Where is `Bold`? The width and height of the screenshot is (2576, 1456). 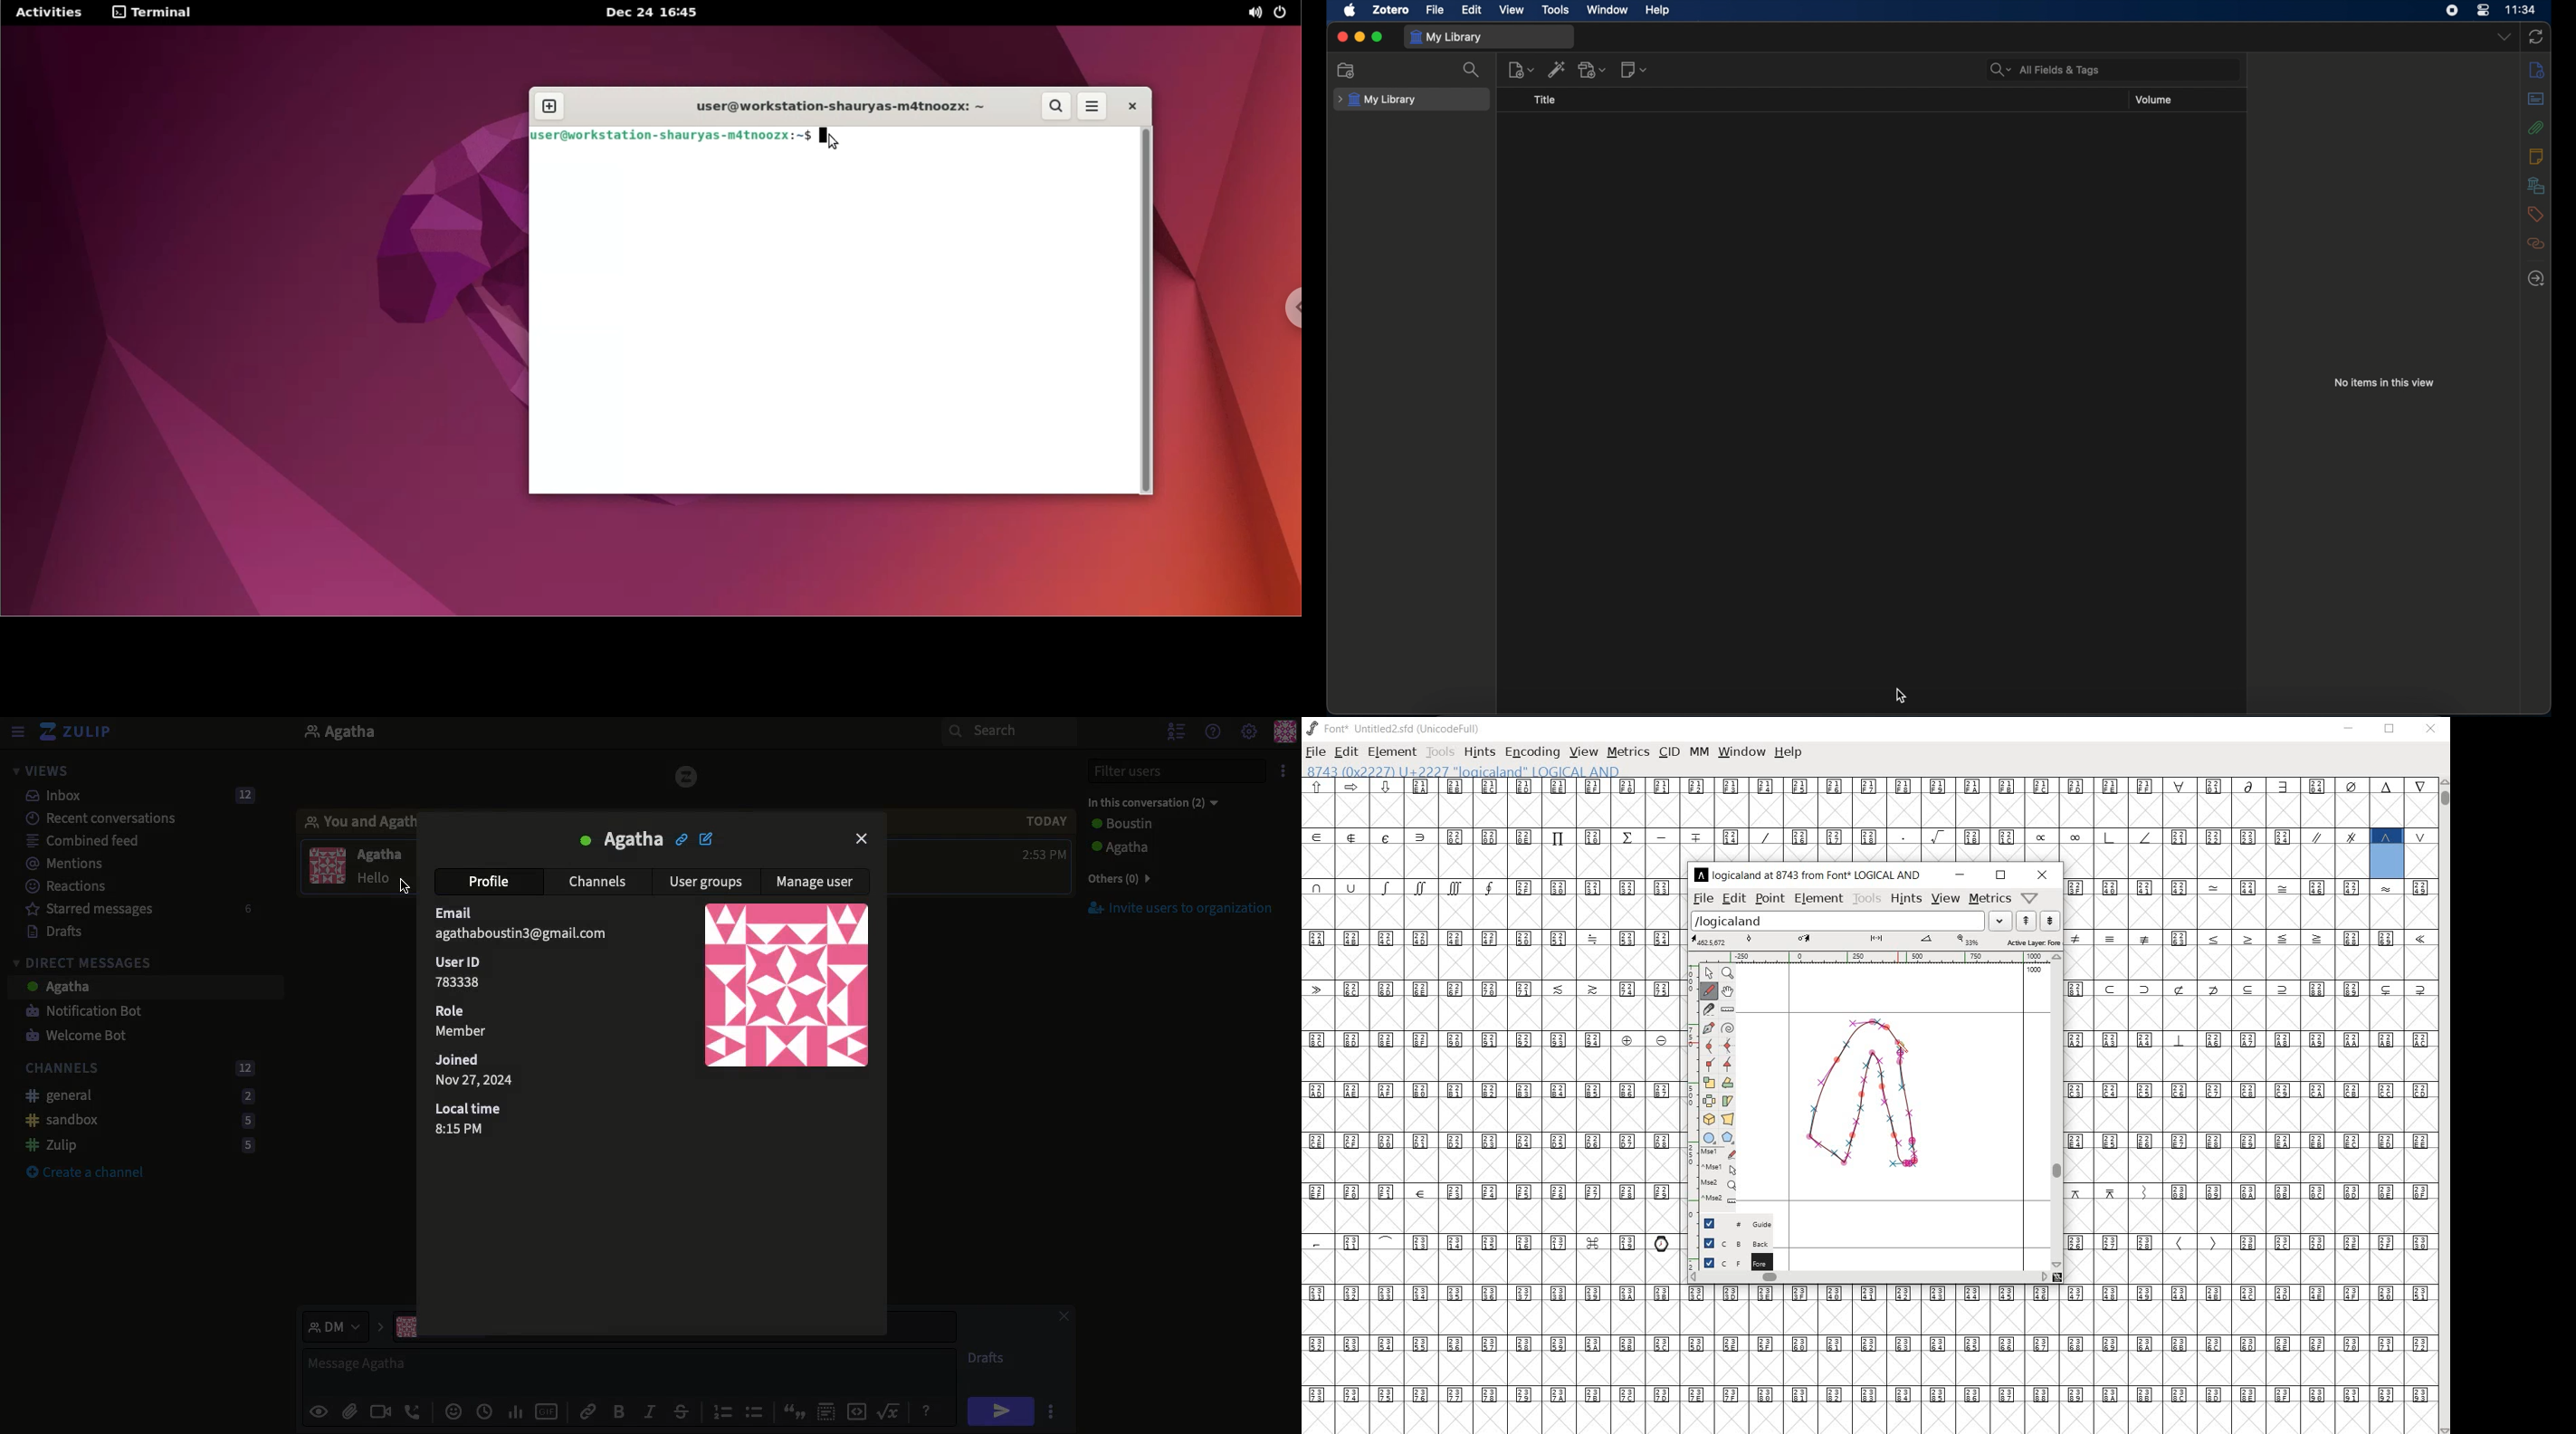 Bold is located at coordinates (619, 1410).